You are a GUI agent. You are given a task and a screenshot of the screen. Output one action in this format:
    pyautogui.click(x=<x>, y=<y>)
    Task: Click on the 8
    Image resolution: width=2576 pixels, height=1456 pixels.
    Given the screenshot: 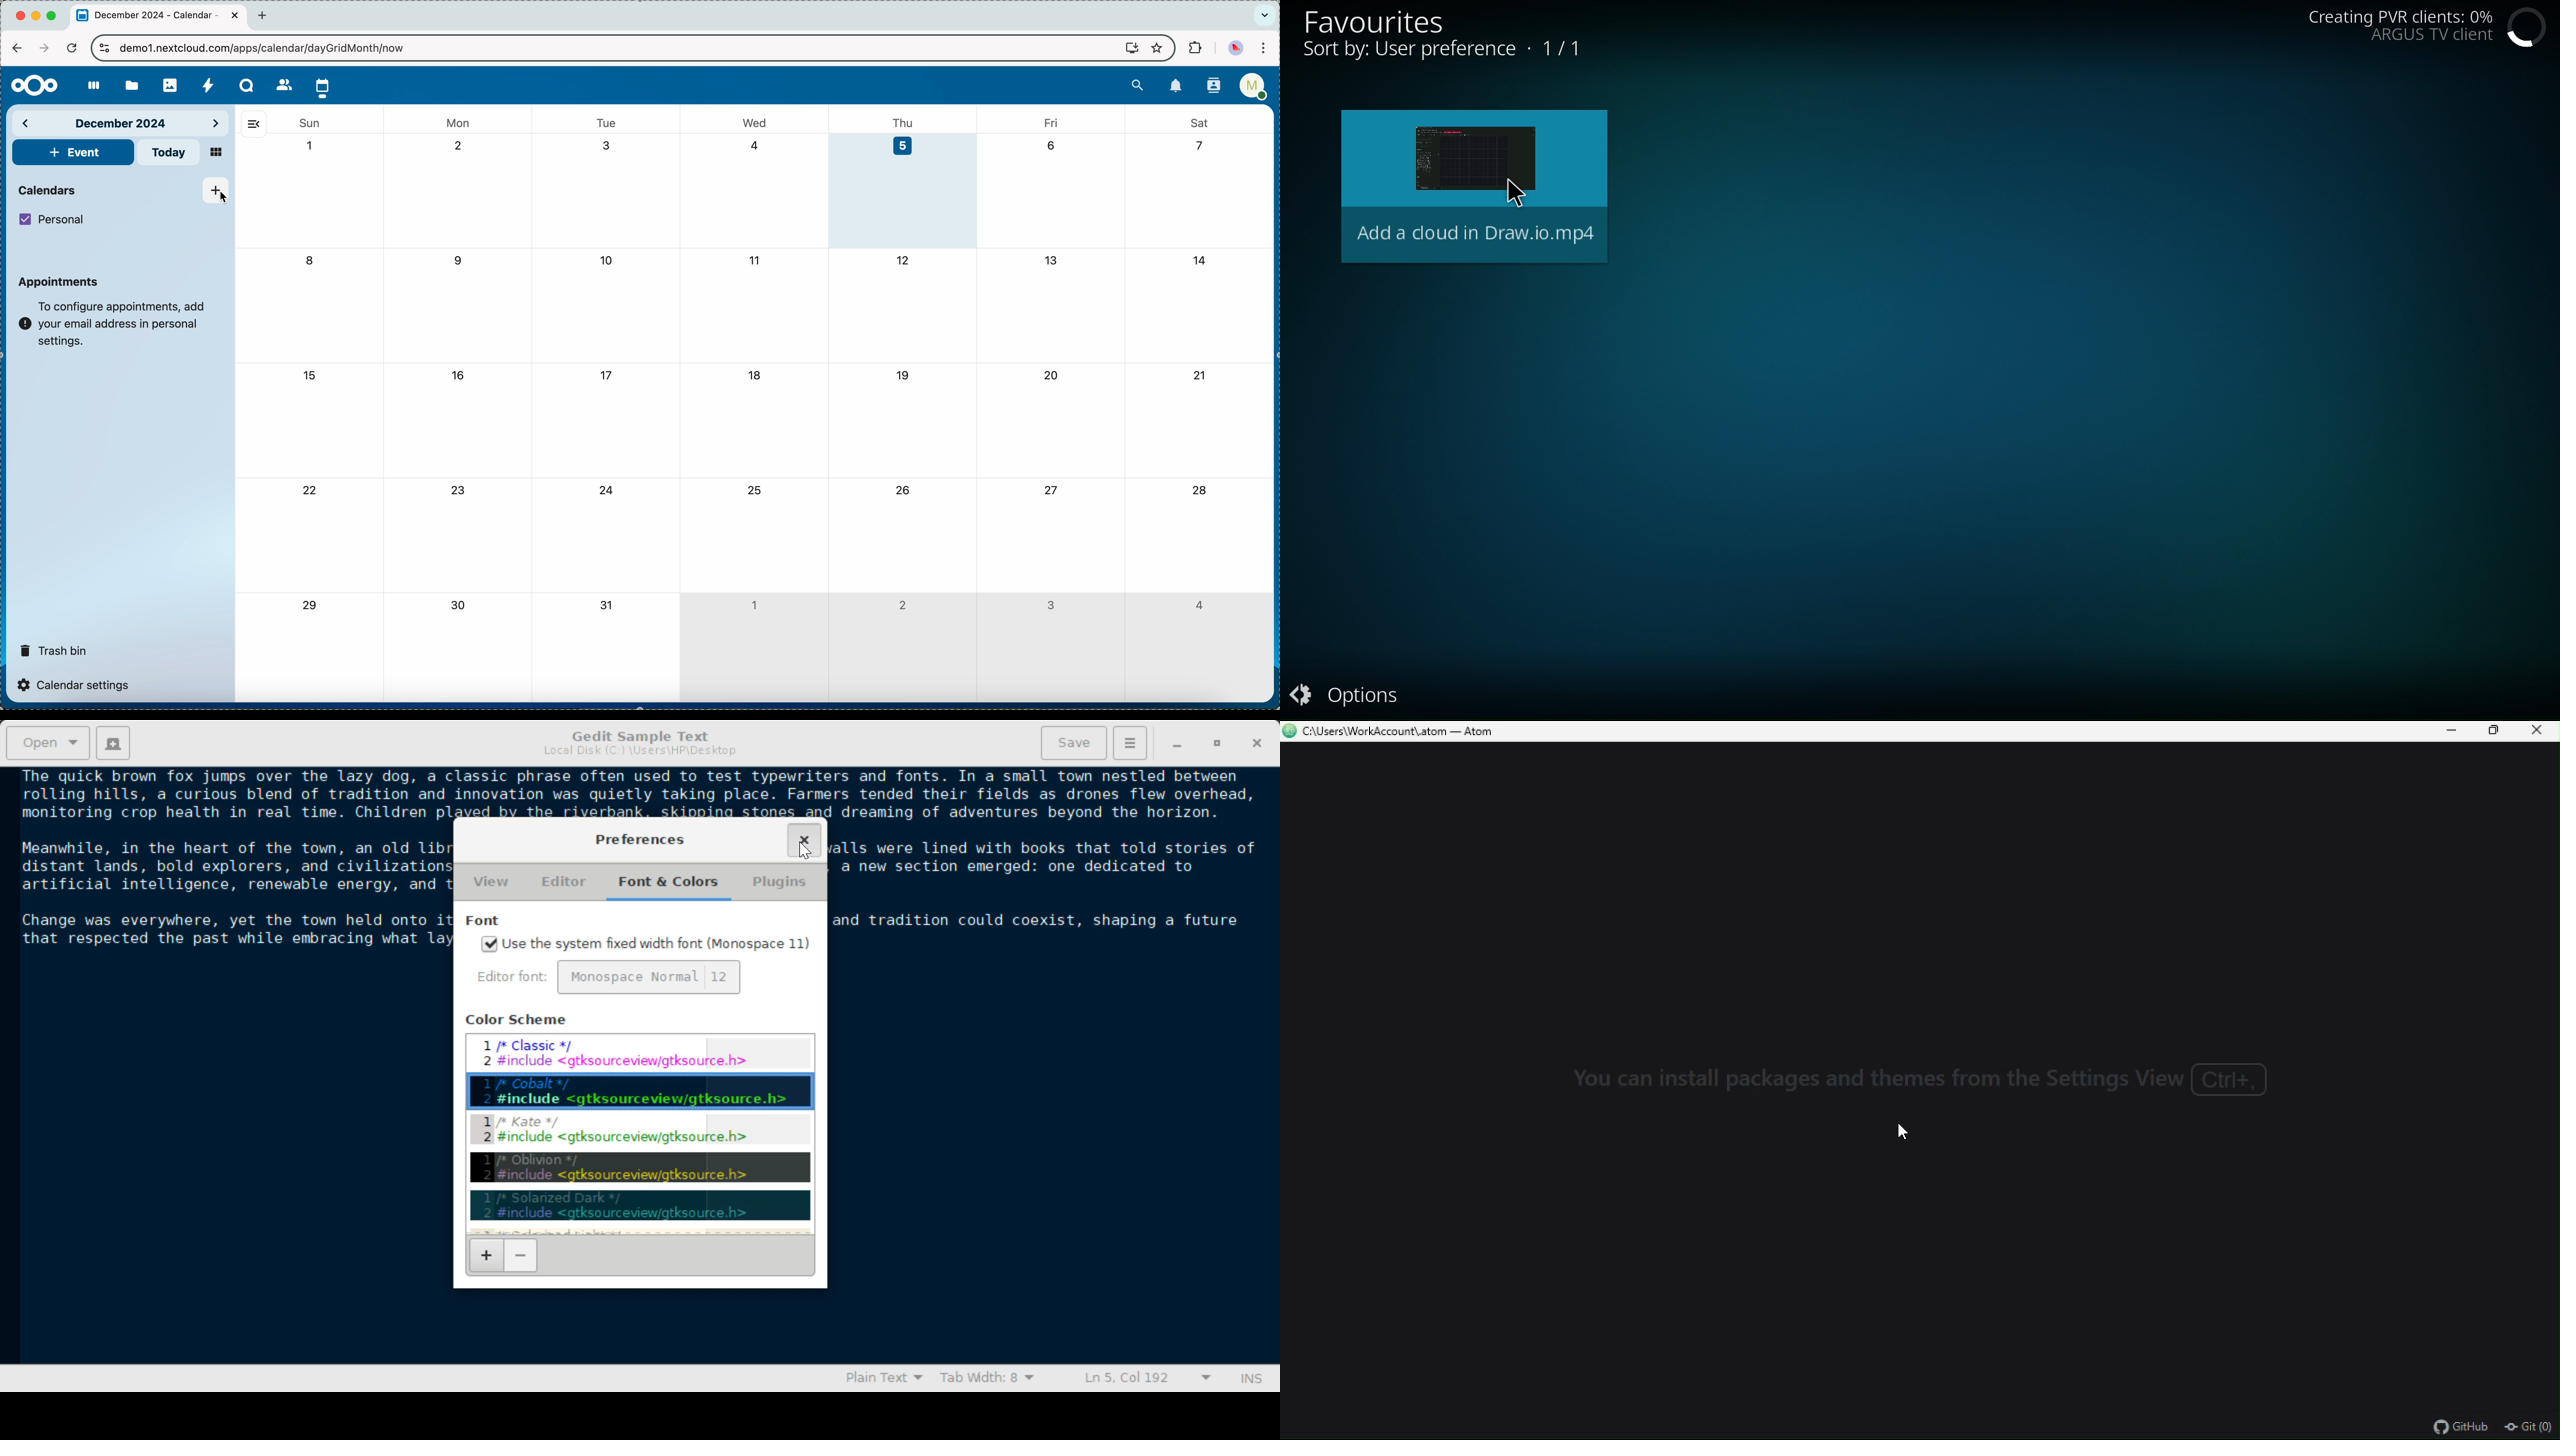 What is the action you would take?
    pyautogui.click(x=309, y=262)
    